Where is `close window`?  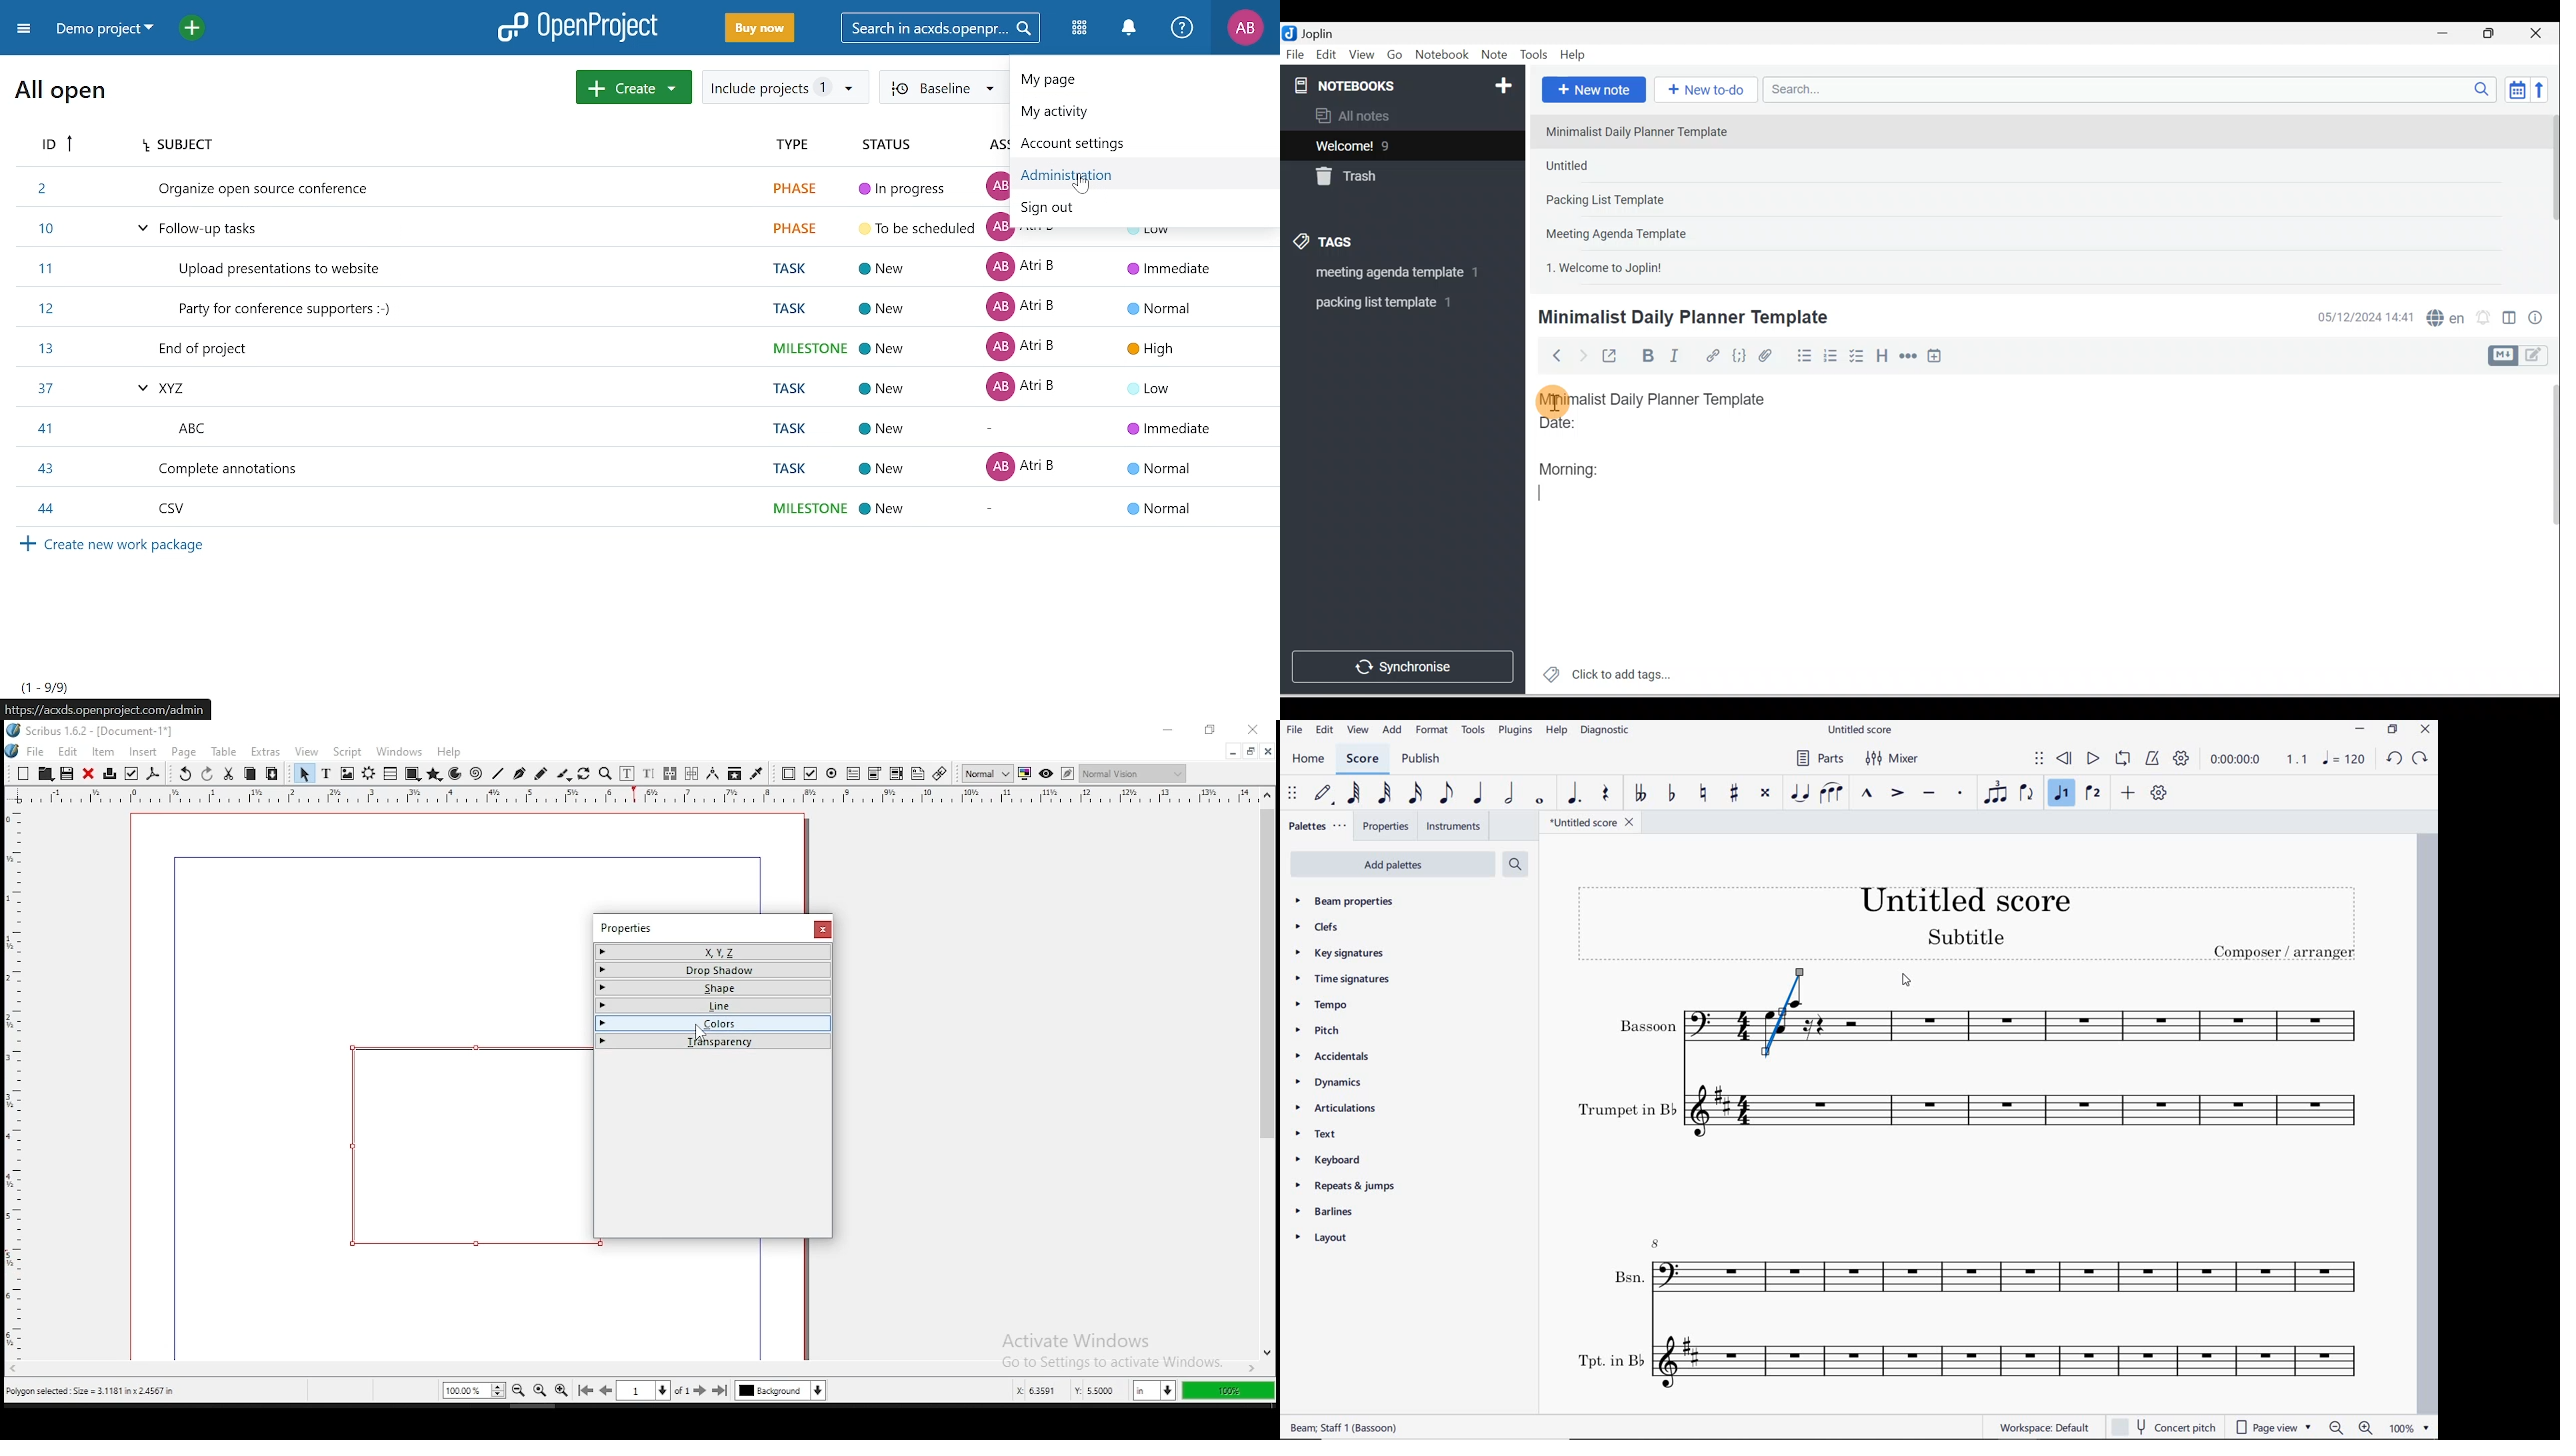 close window is located at coordinates (822, 929).